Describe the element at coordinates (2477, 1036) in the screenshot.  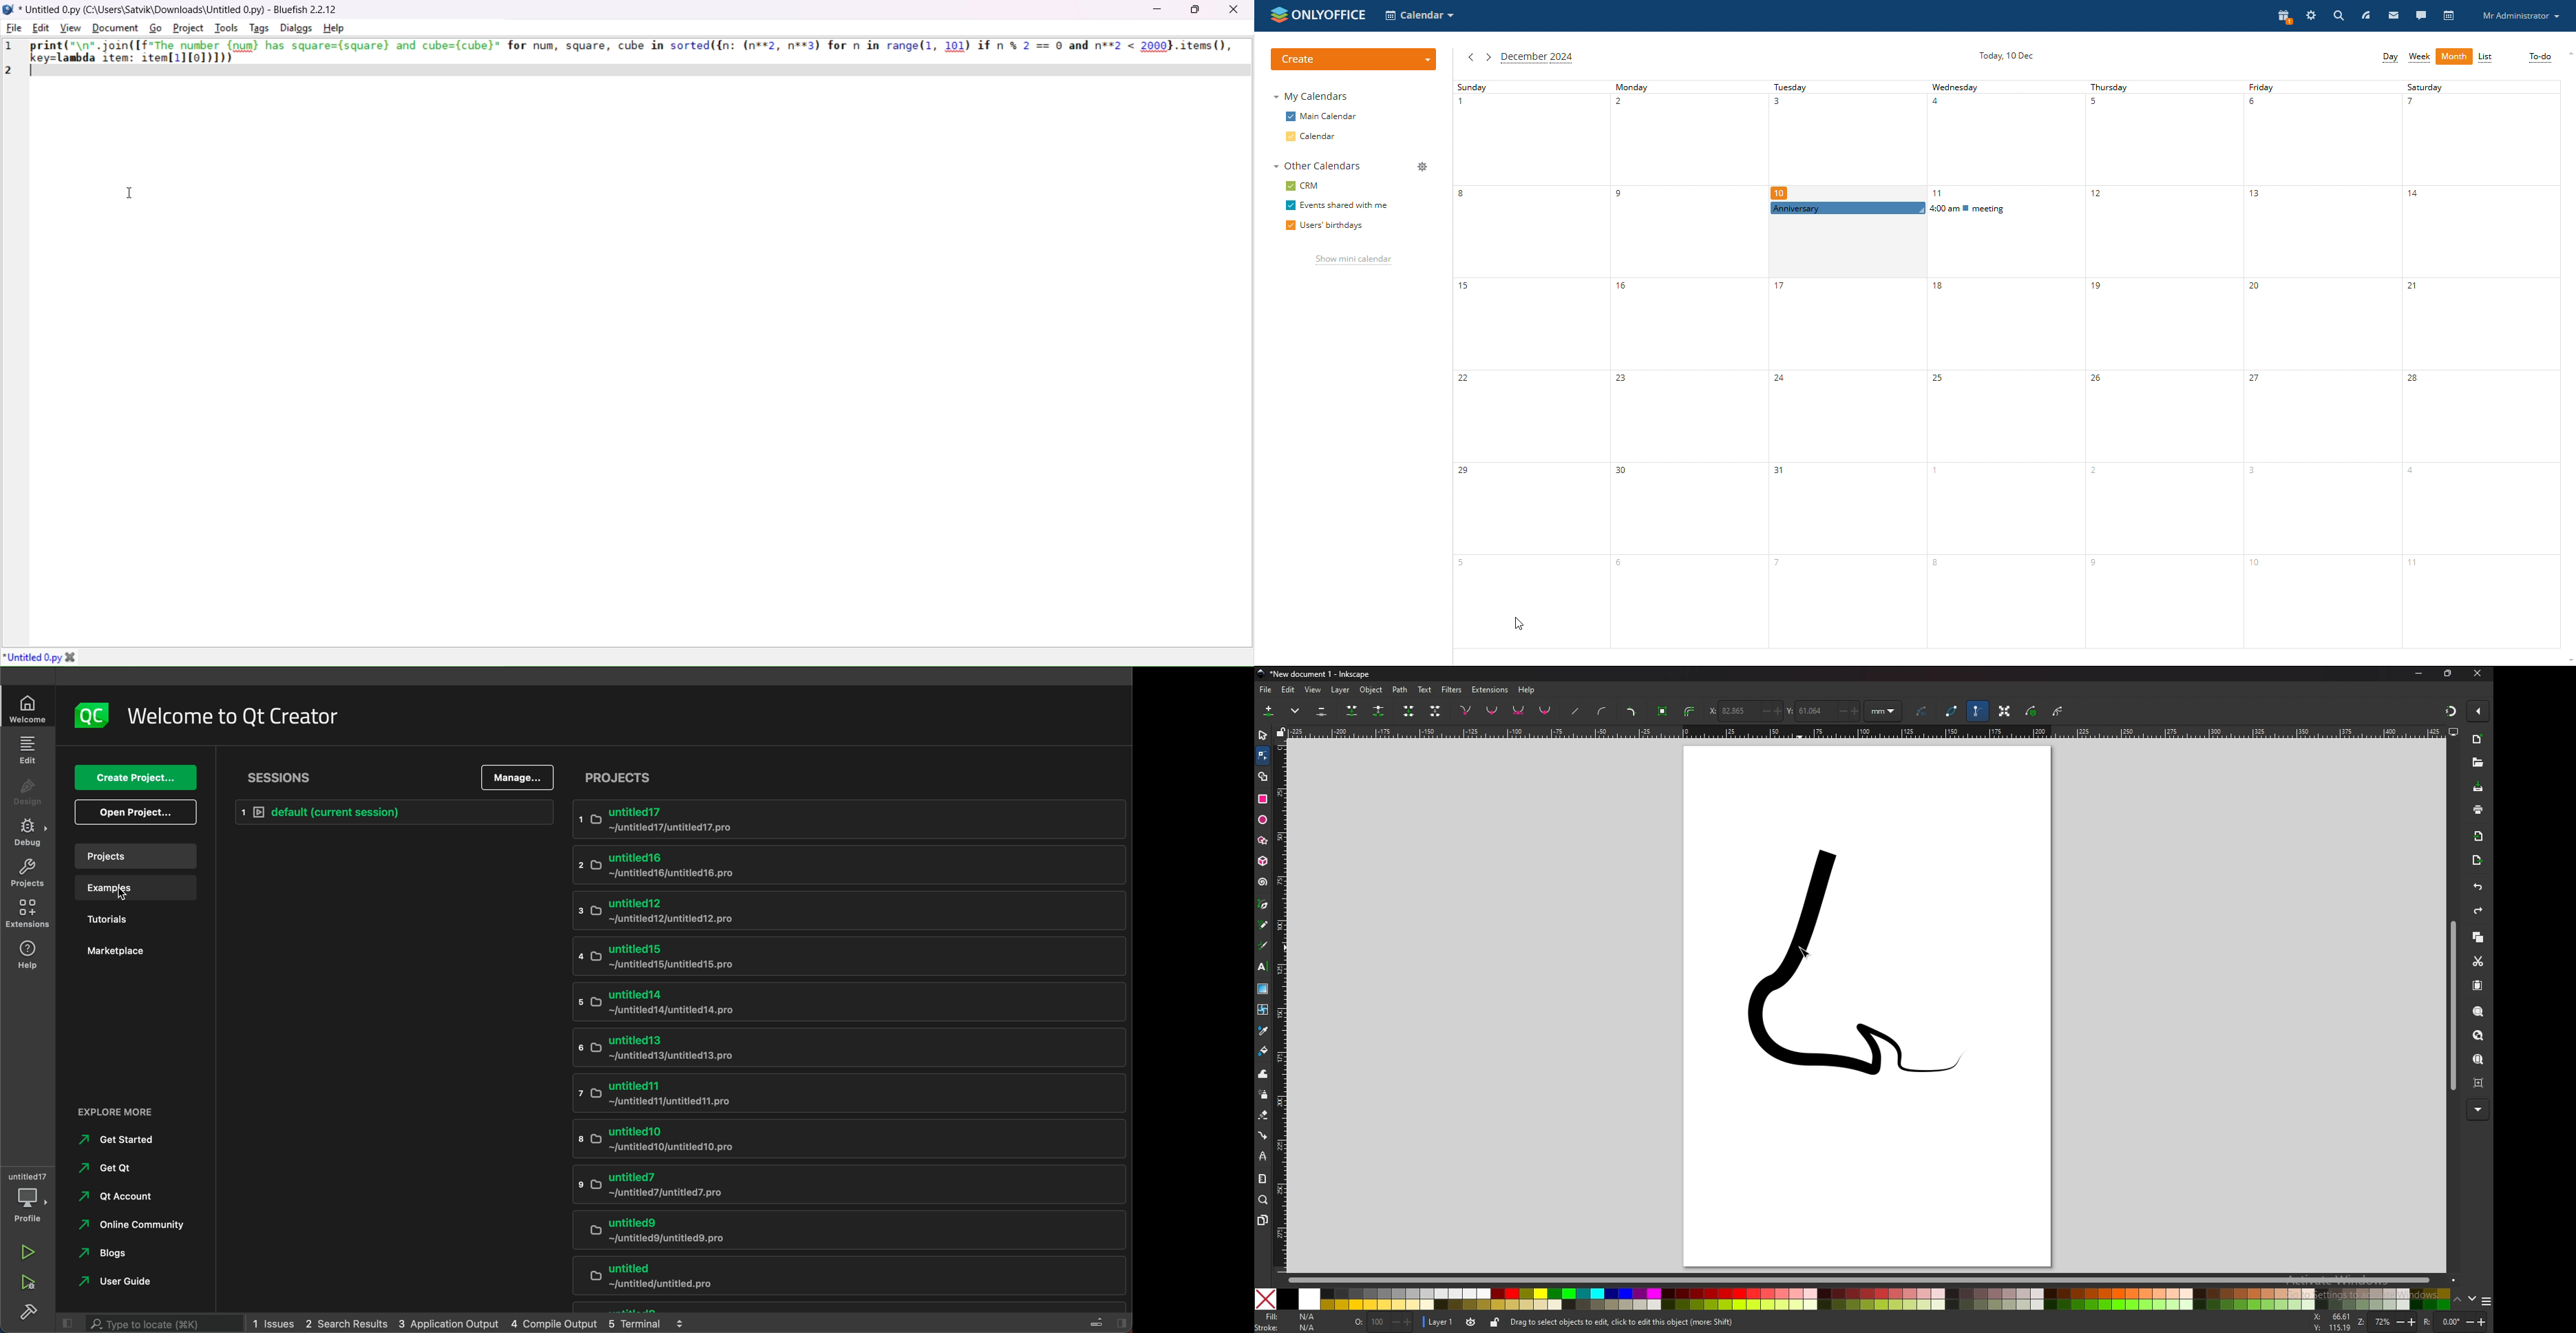
I see `zoom drawing` at that location.